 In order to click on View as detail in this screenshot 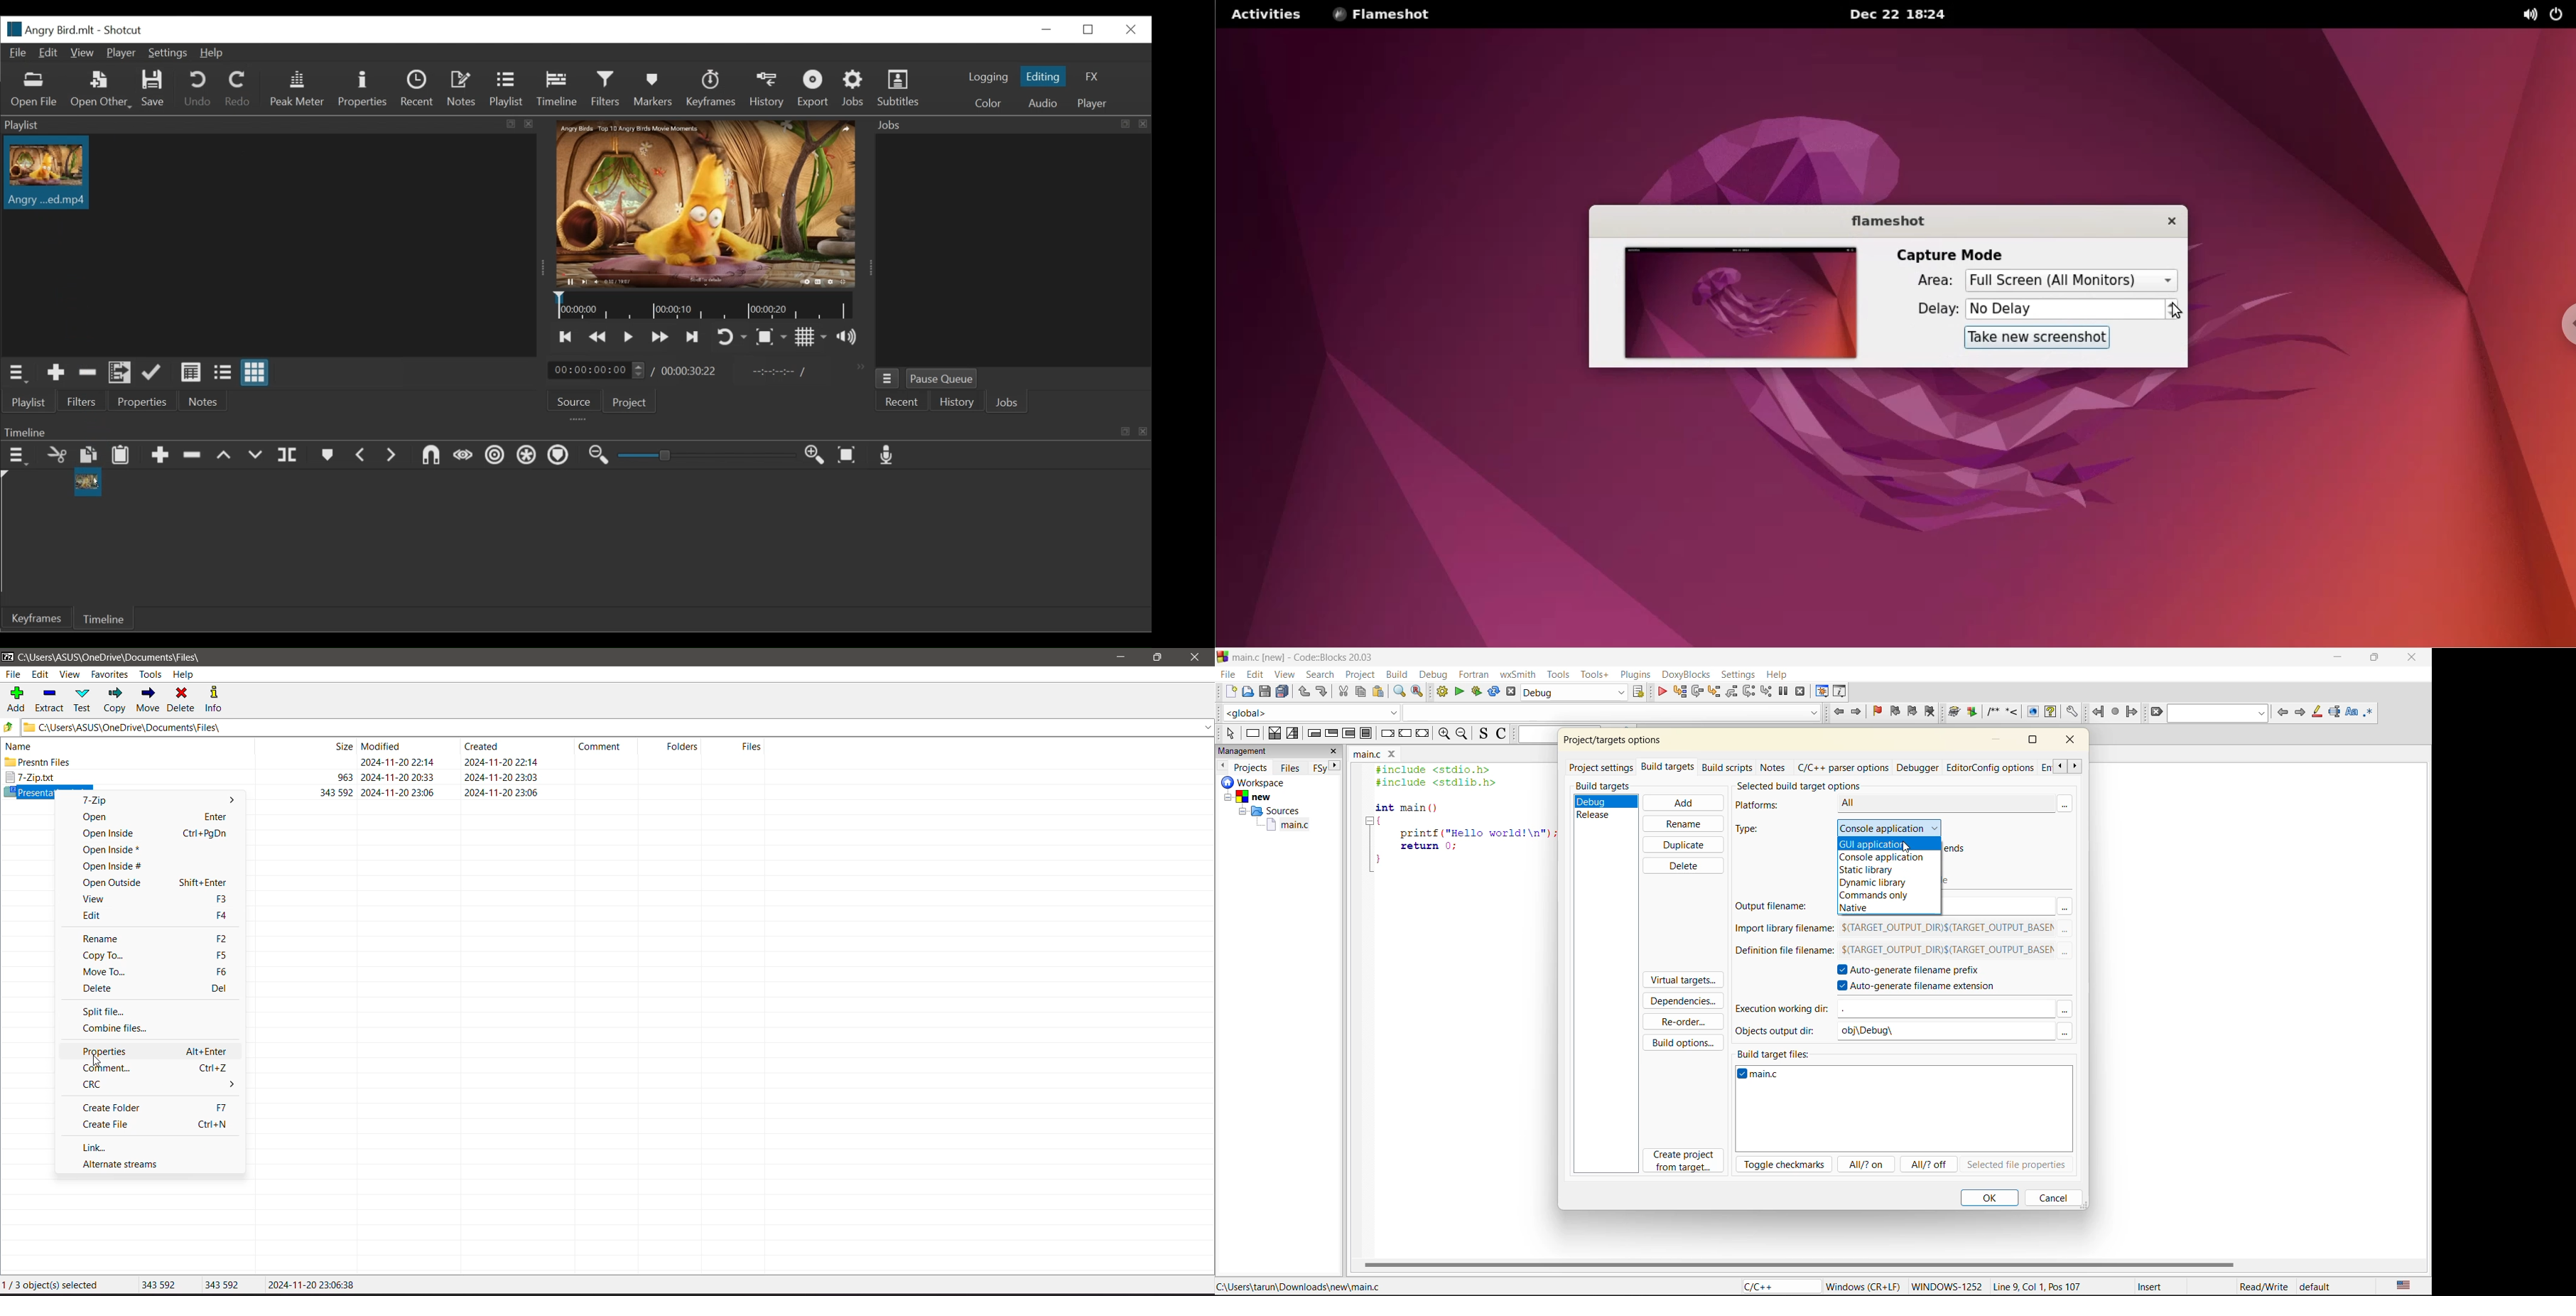, I will do `click(191, 373)`.